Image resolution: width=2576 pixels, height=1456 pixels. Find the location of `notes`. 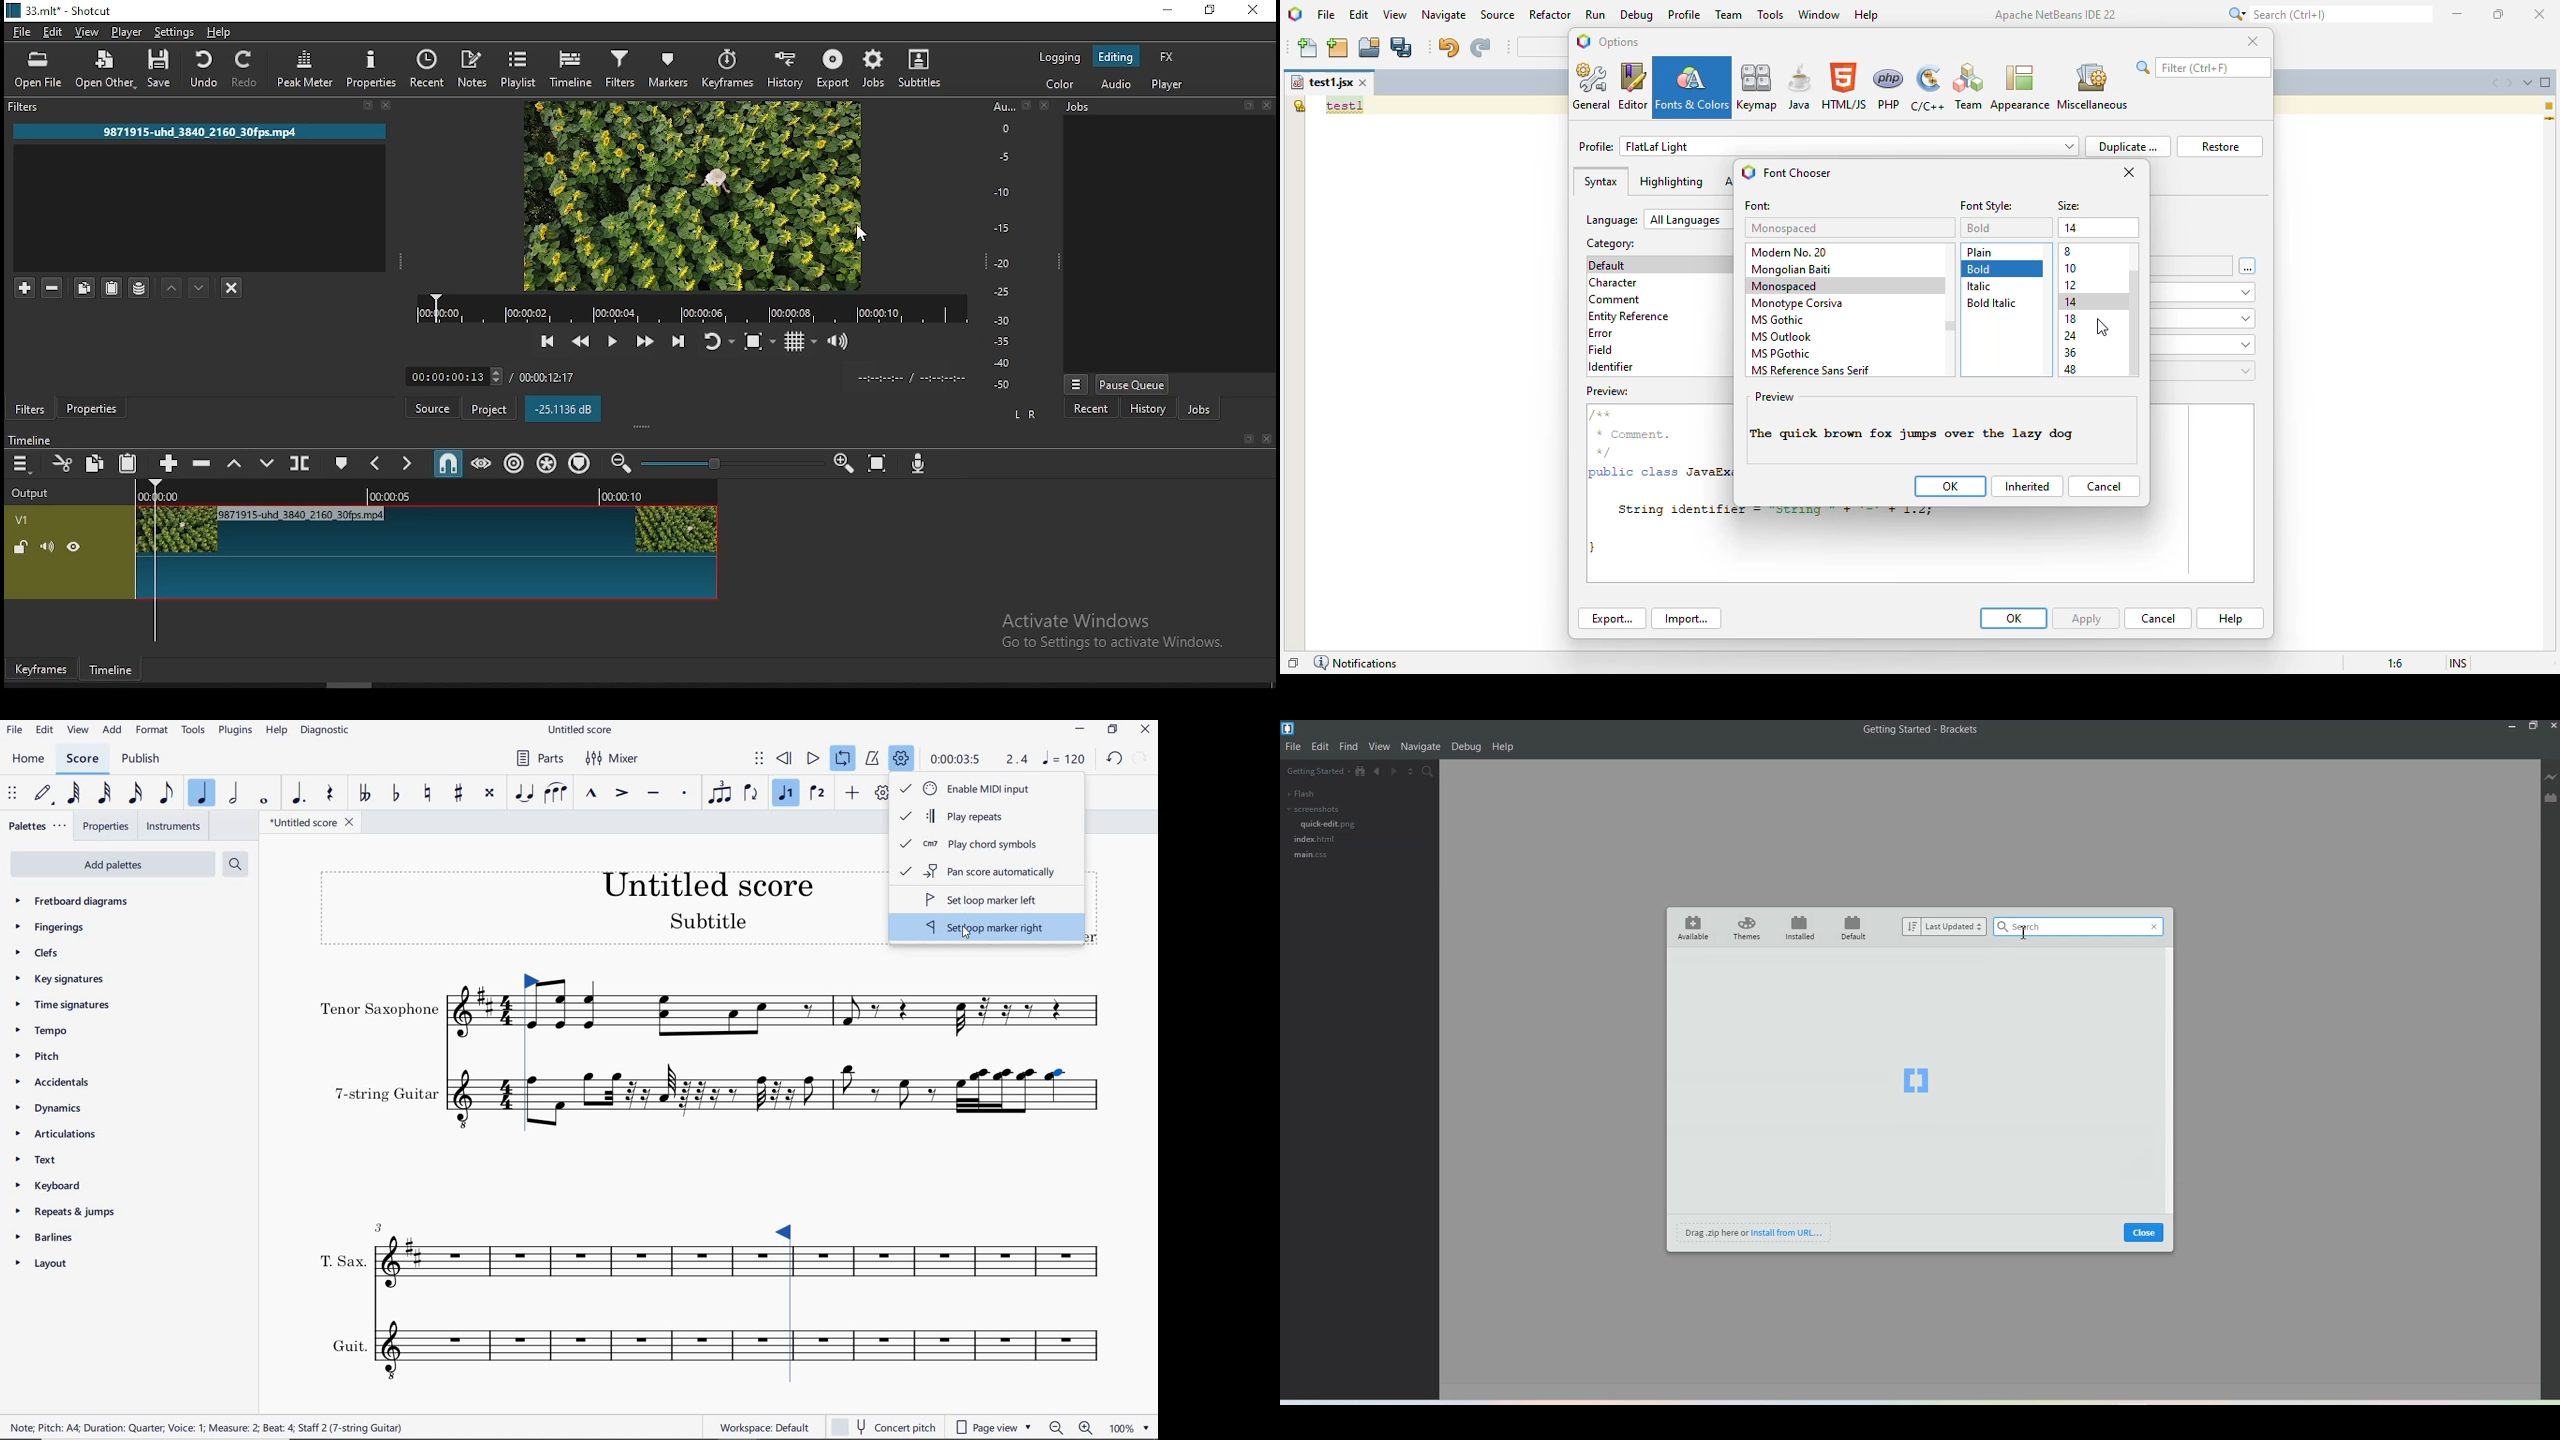

notes is located at coordinates (473, 68).